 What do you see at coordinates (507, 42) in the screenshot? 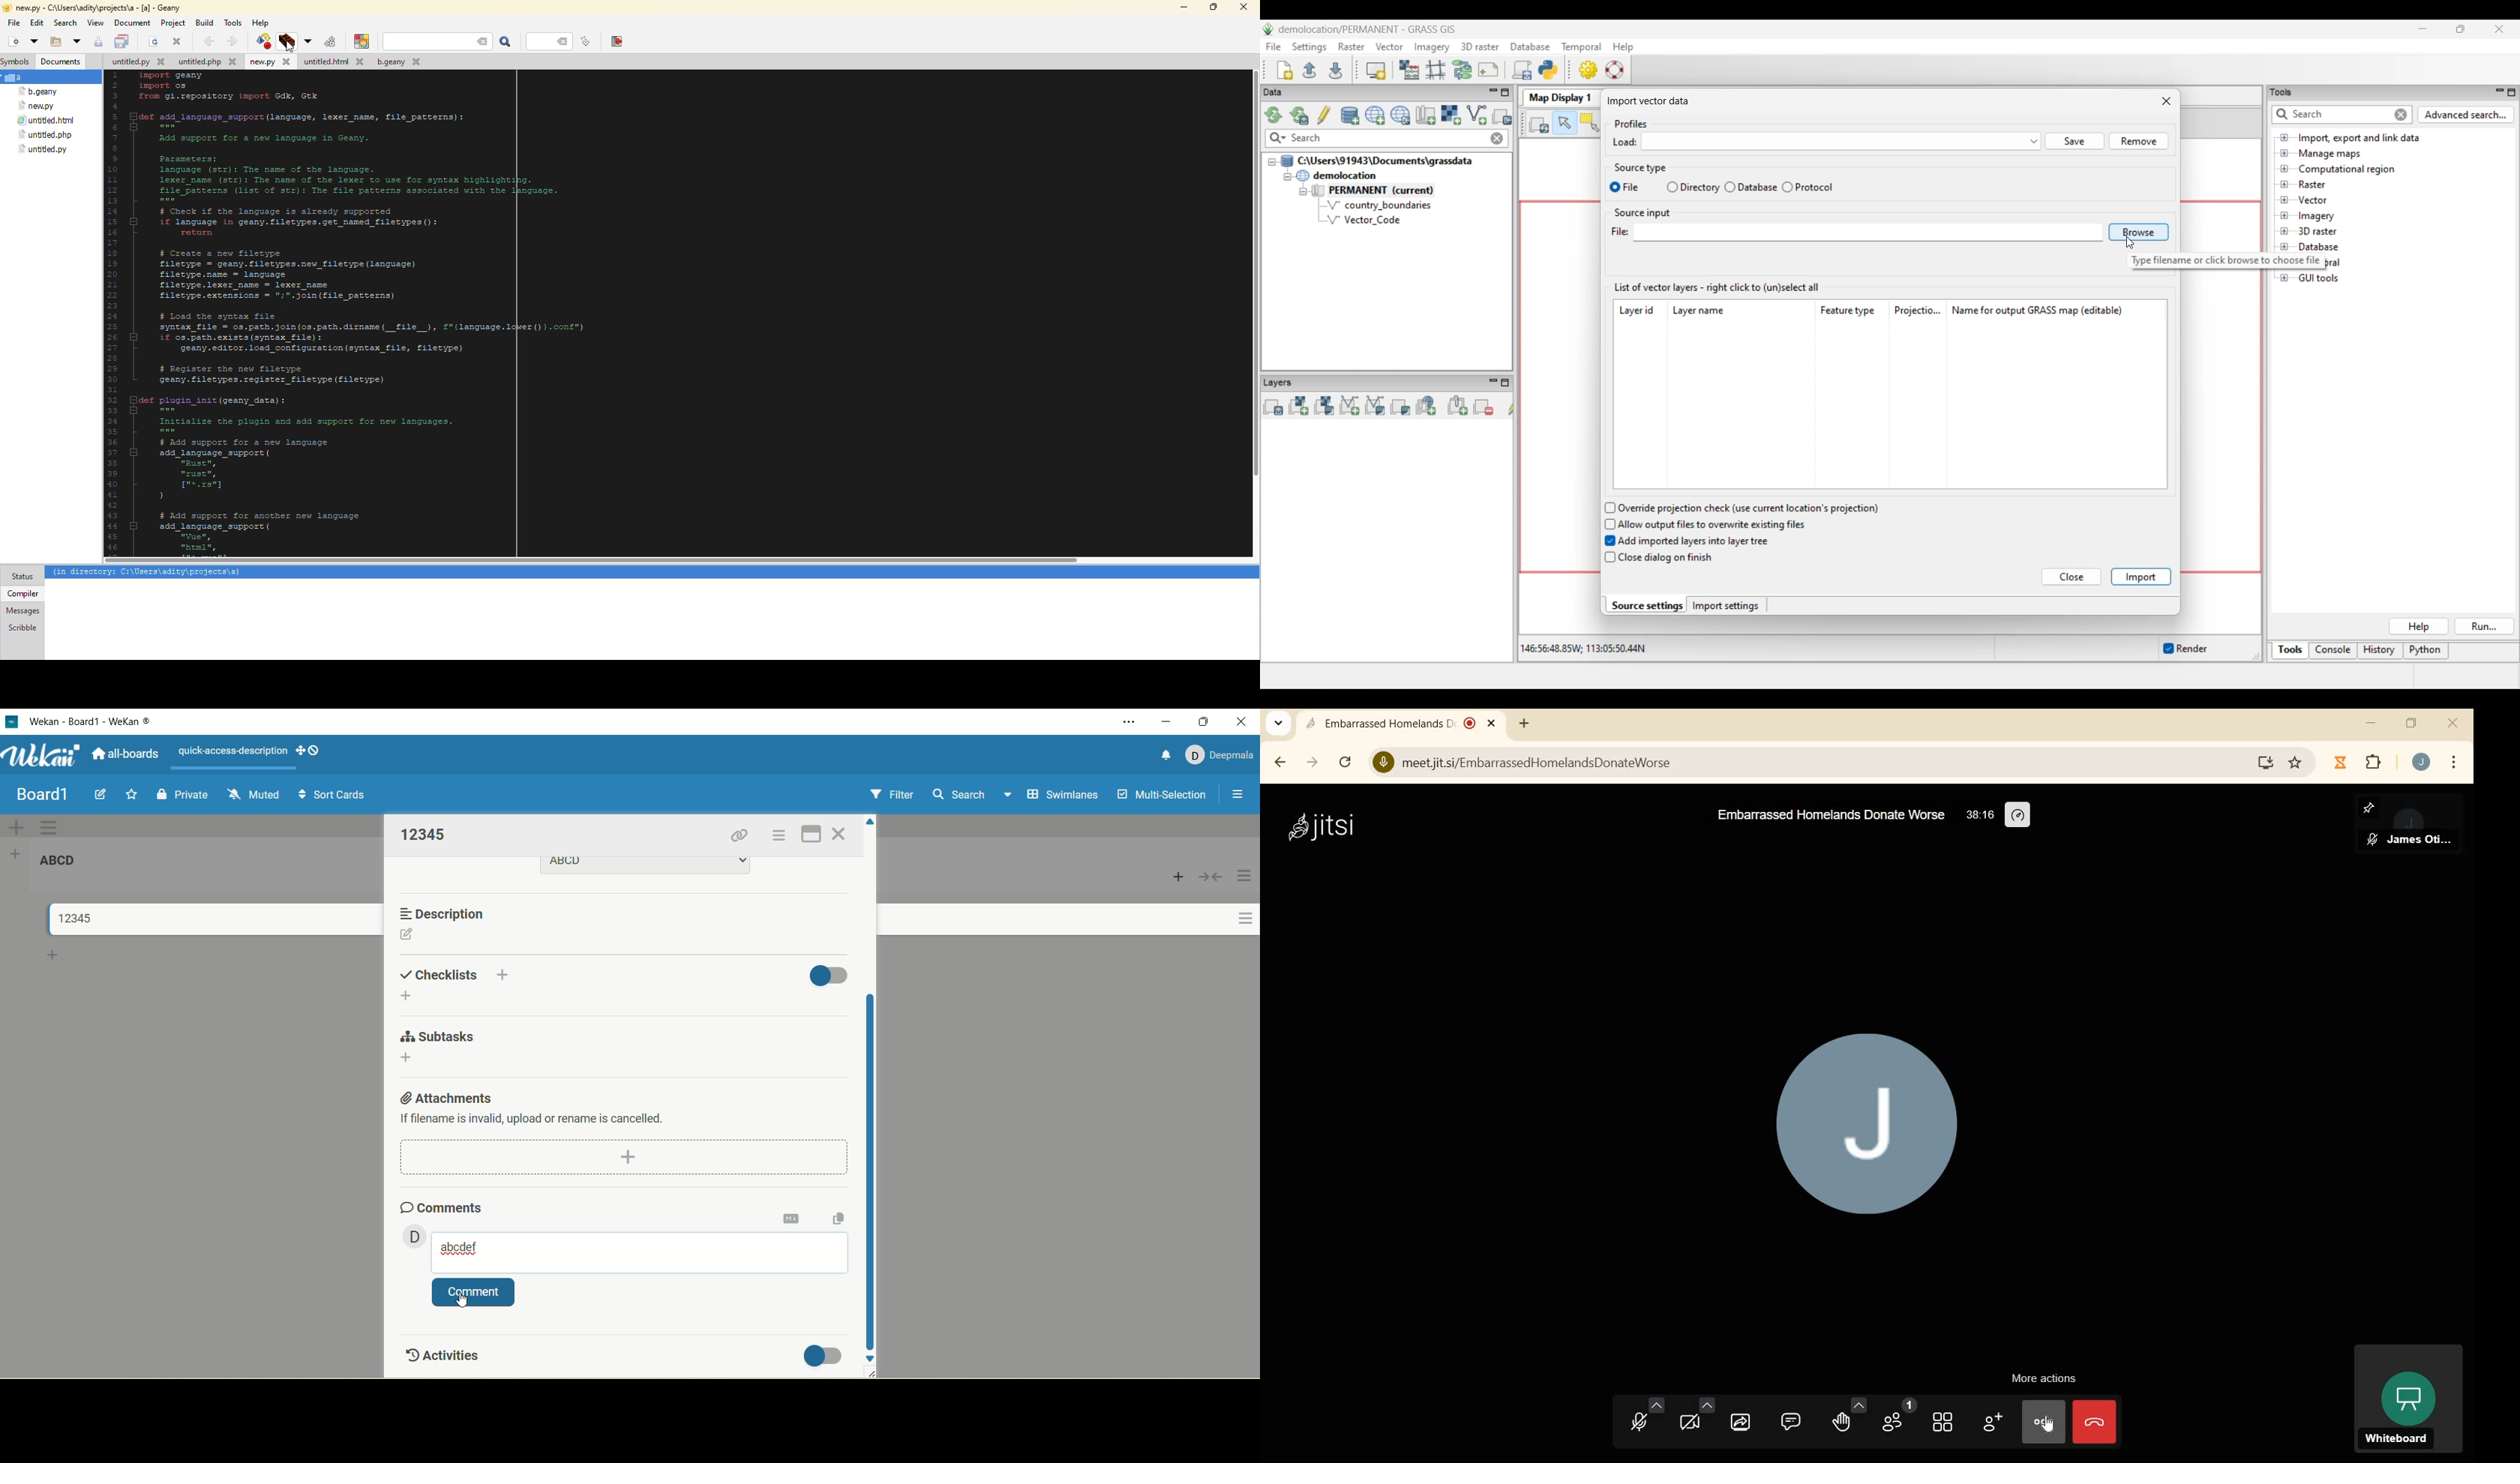
I see `search` at bounding box center [507, 42].